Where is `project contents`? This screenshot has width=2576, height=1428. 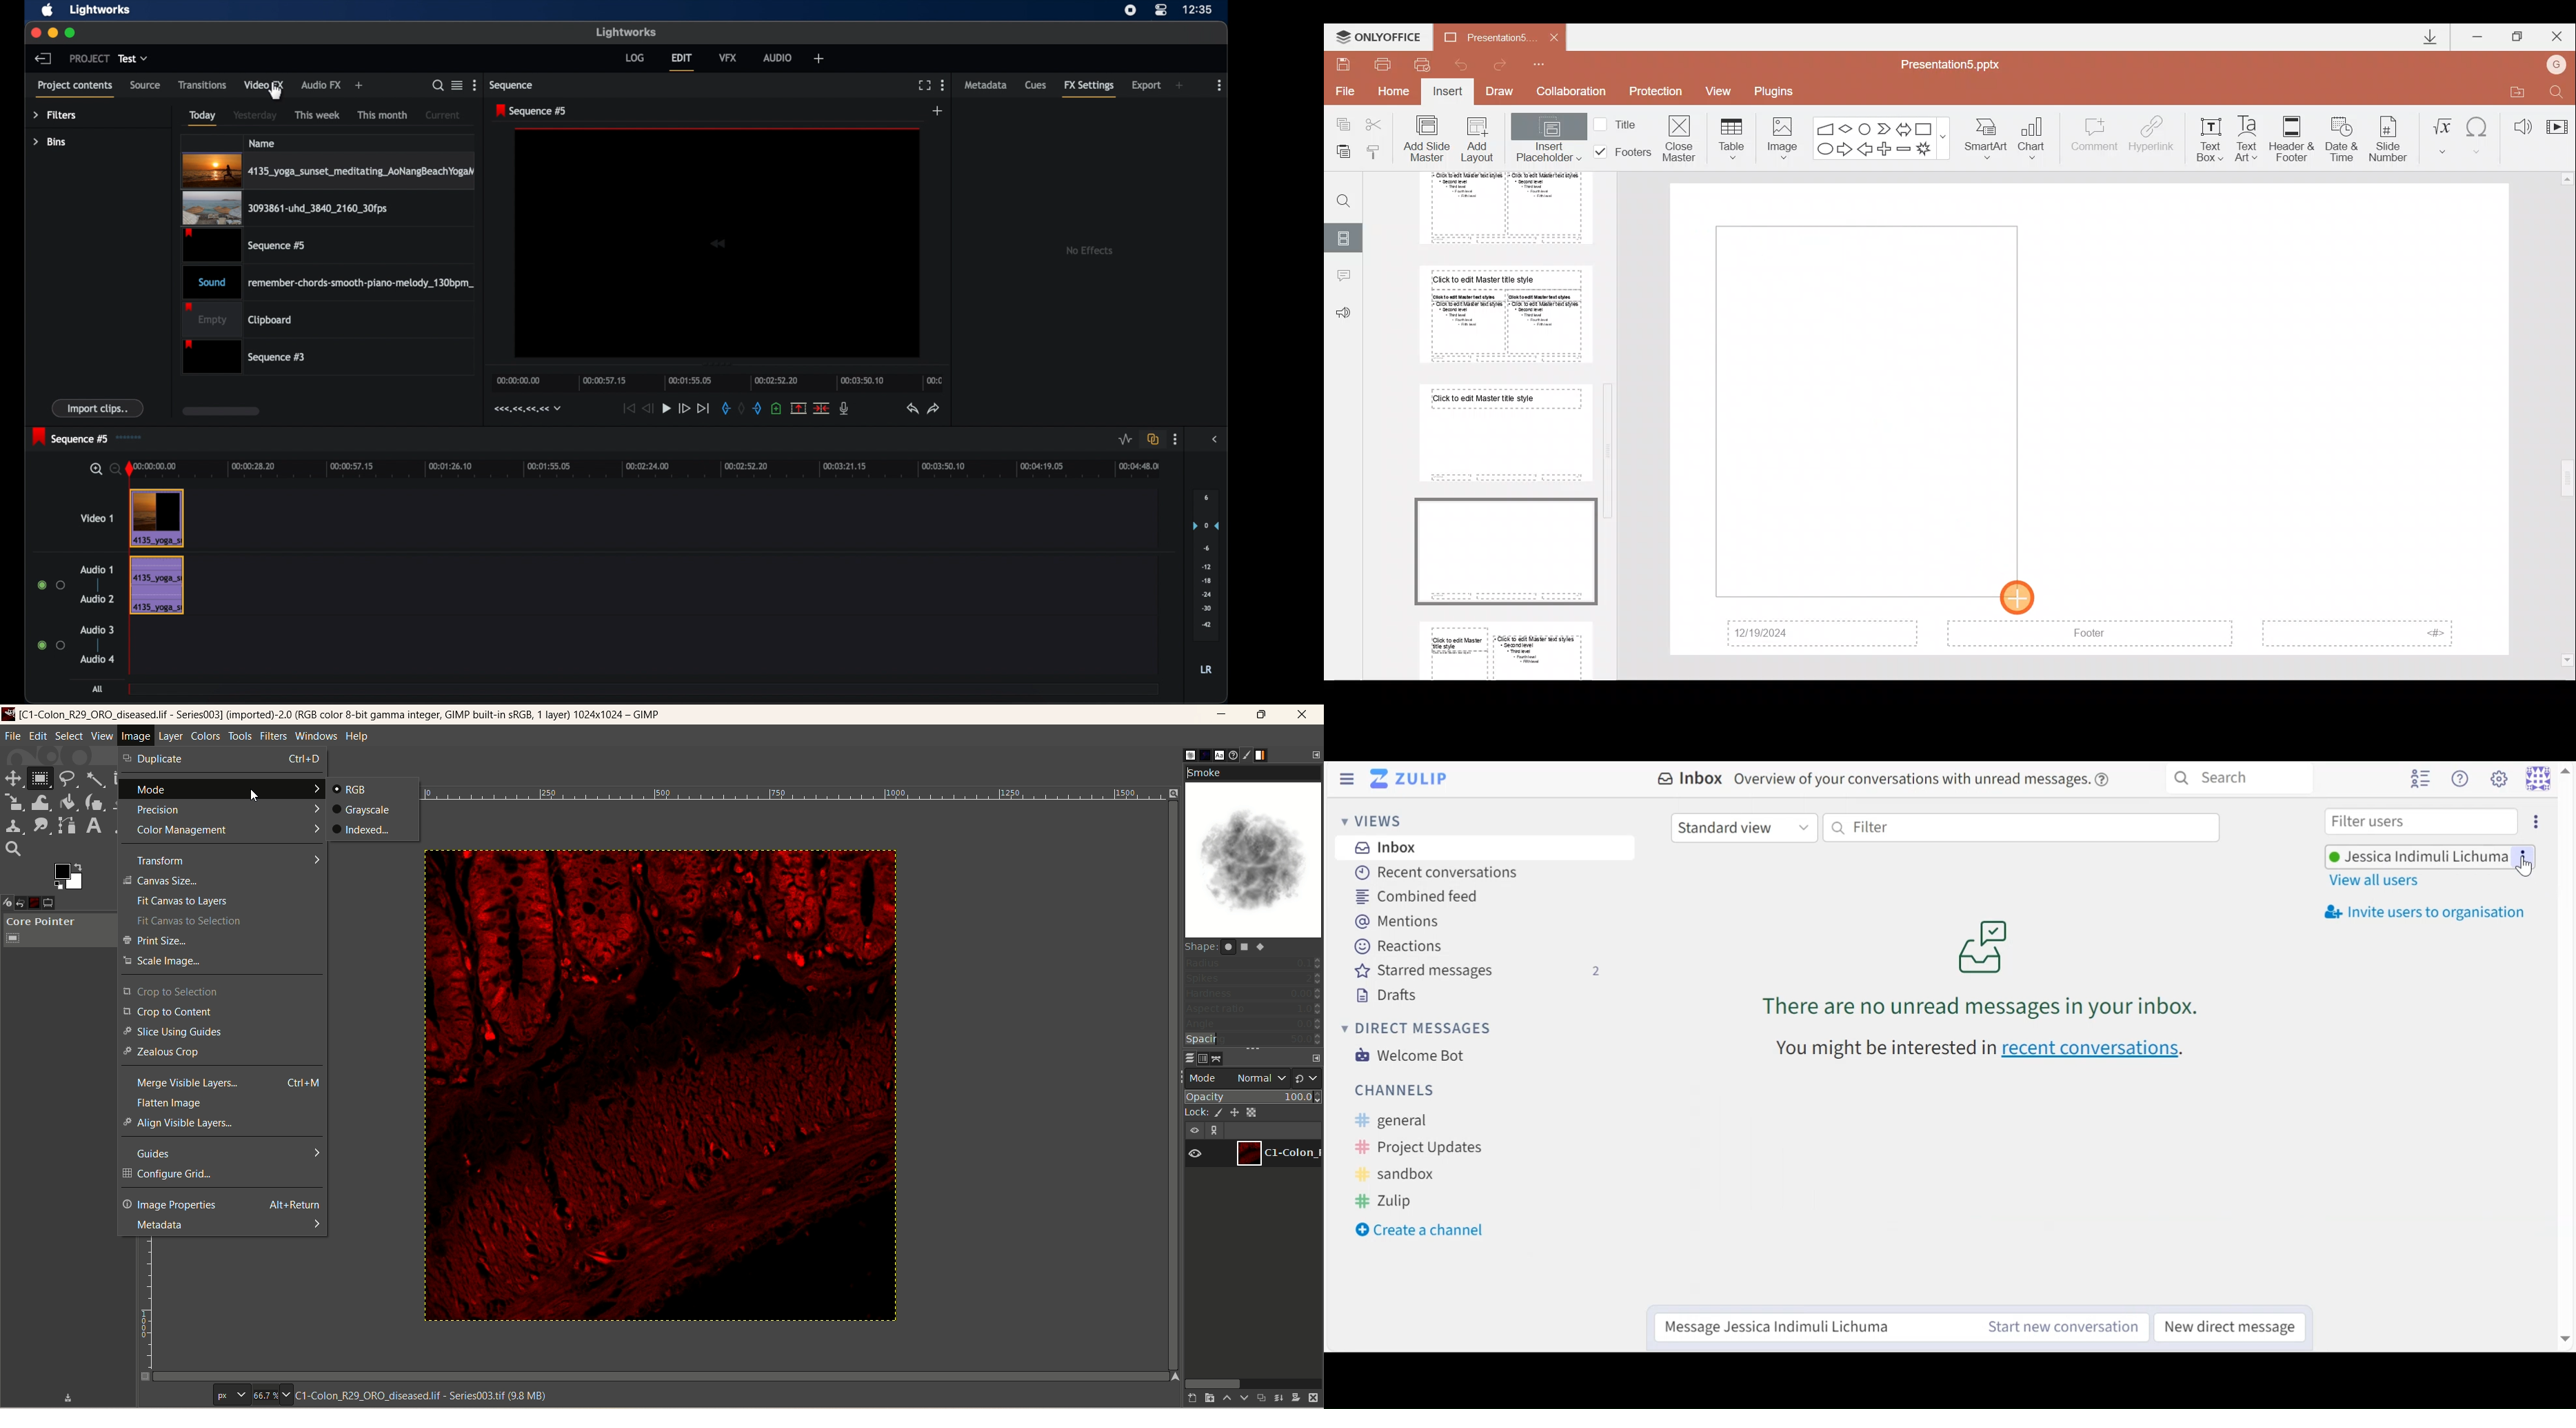
project contents is located at coordinates (75, 89).